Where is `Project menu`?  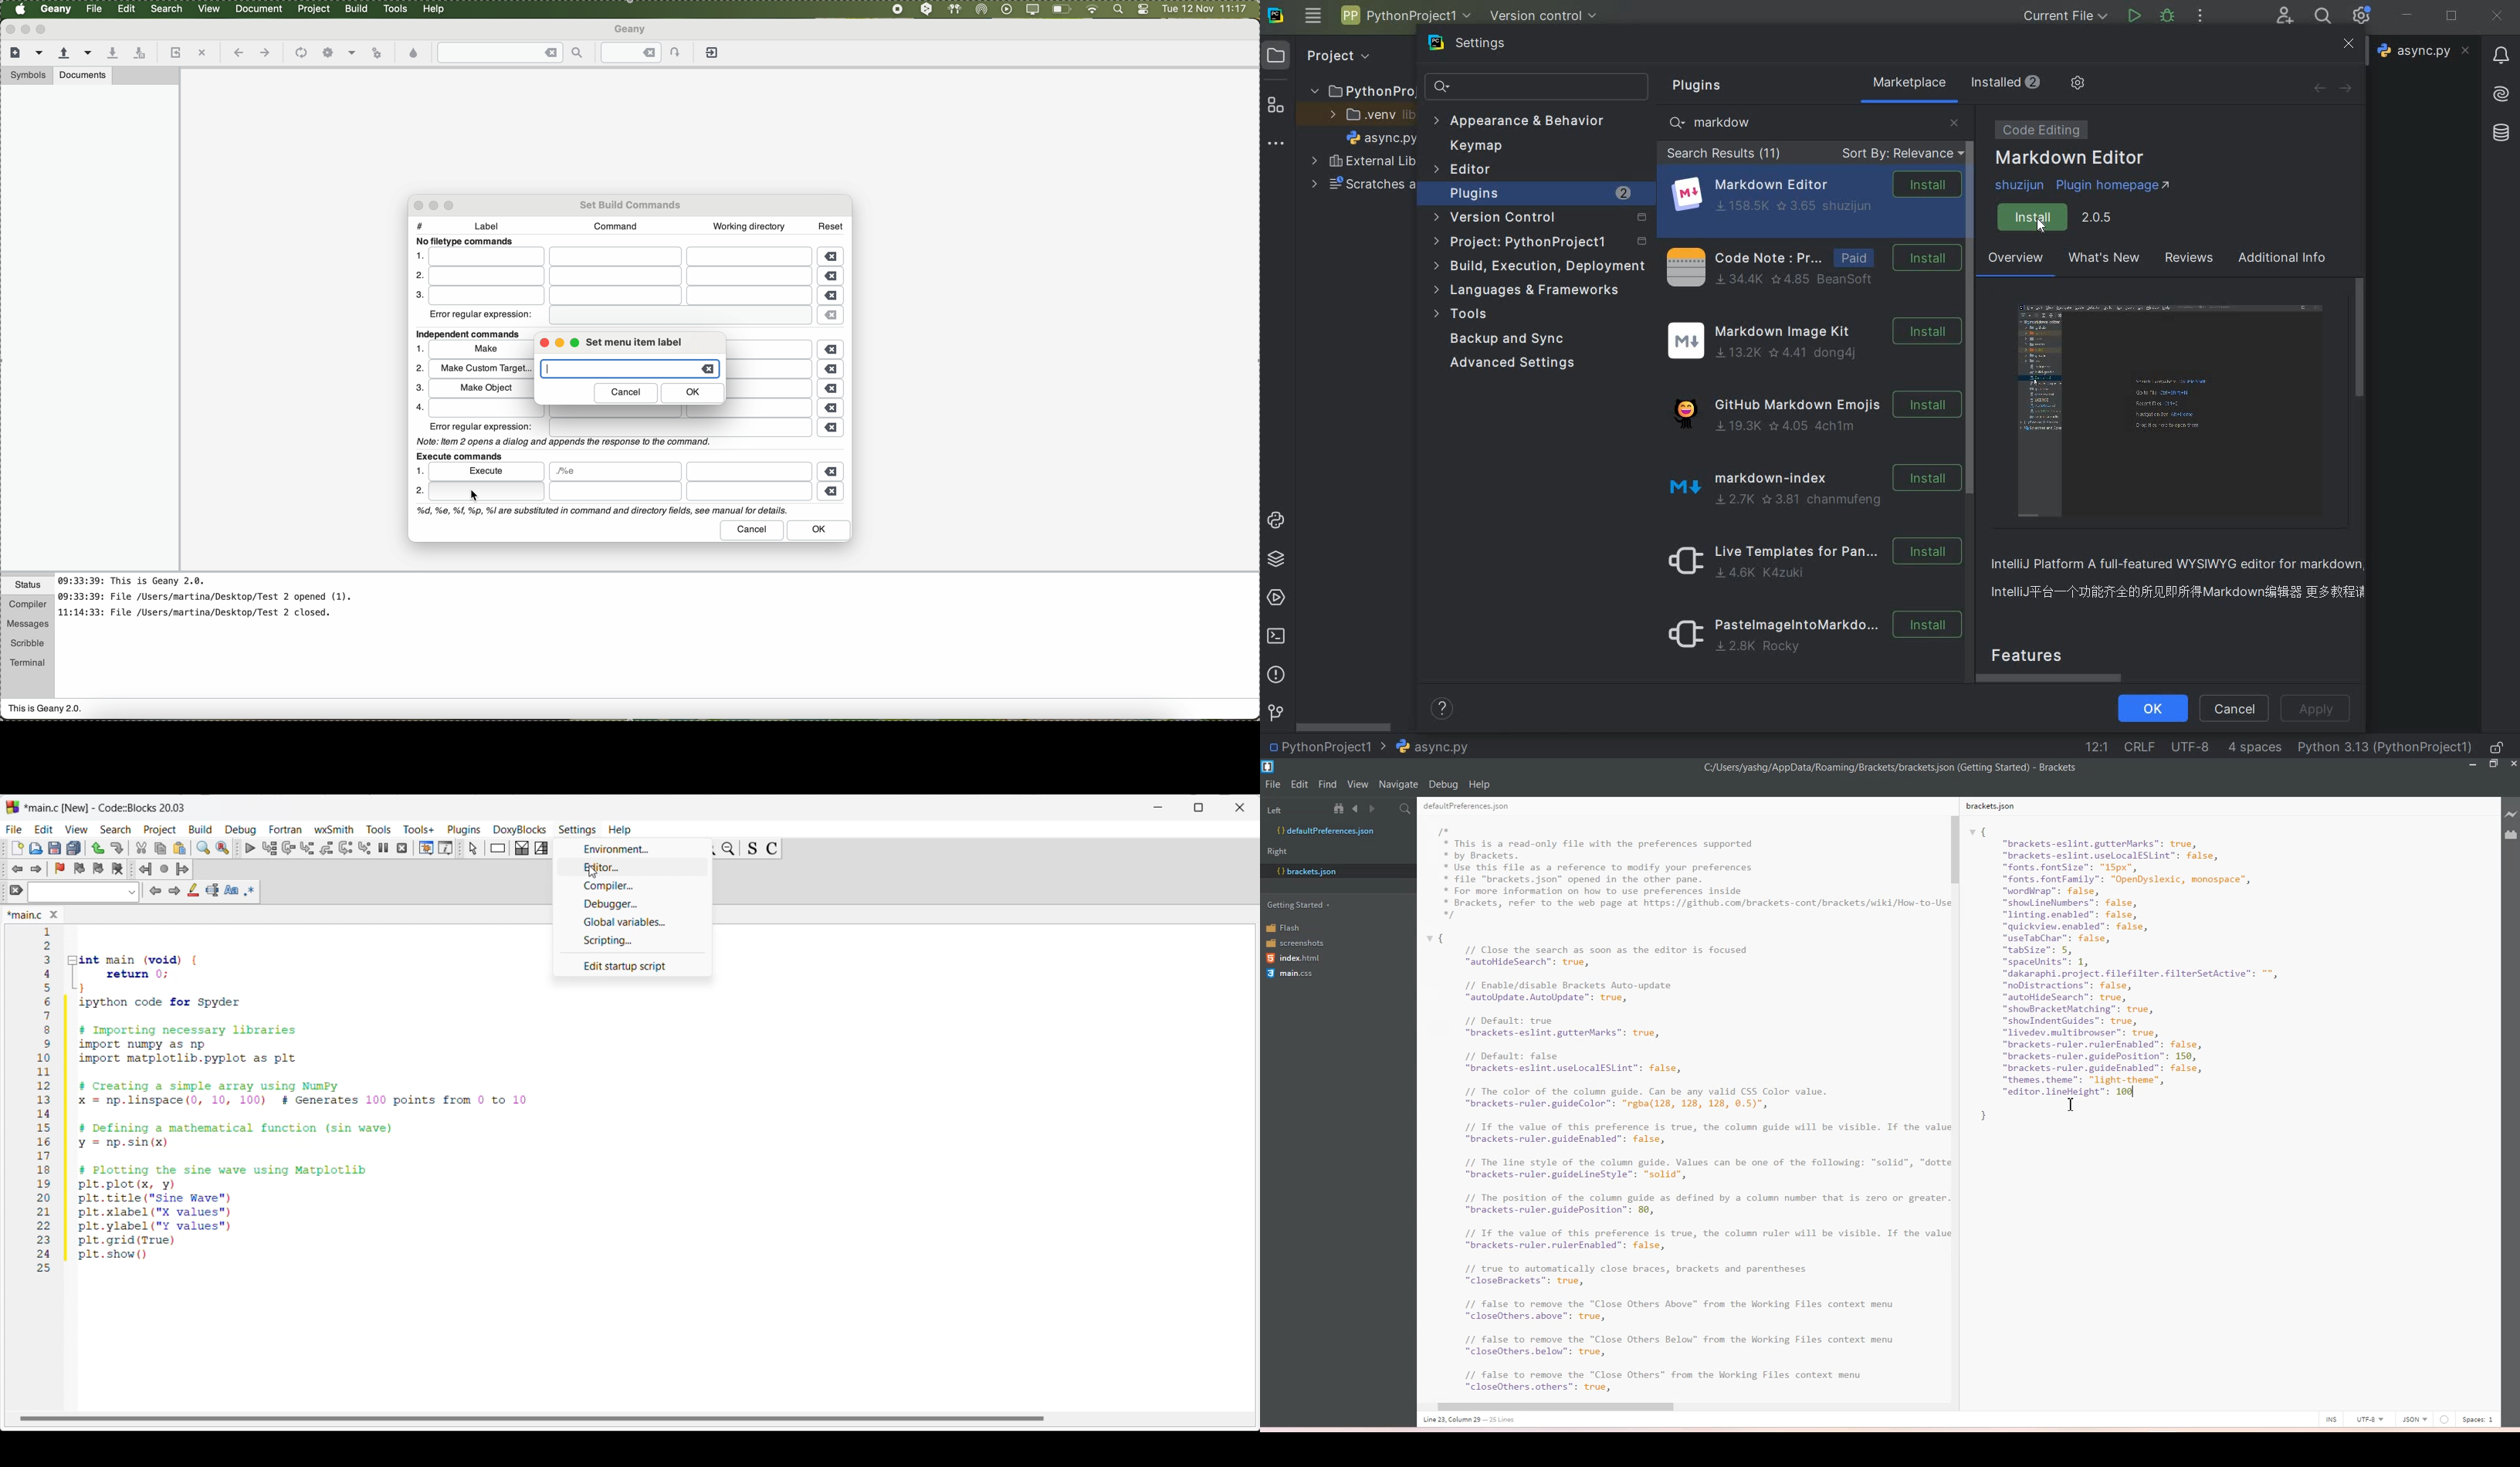
Project menu is located at coordinates (160, 830).